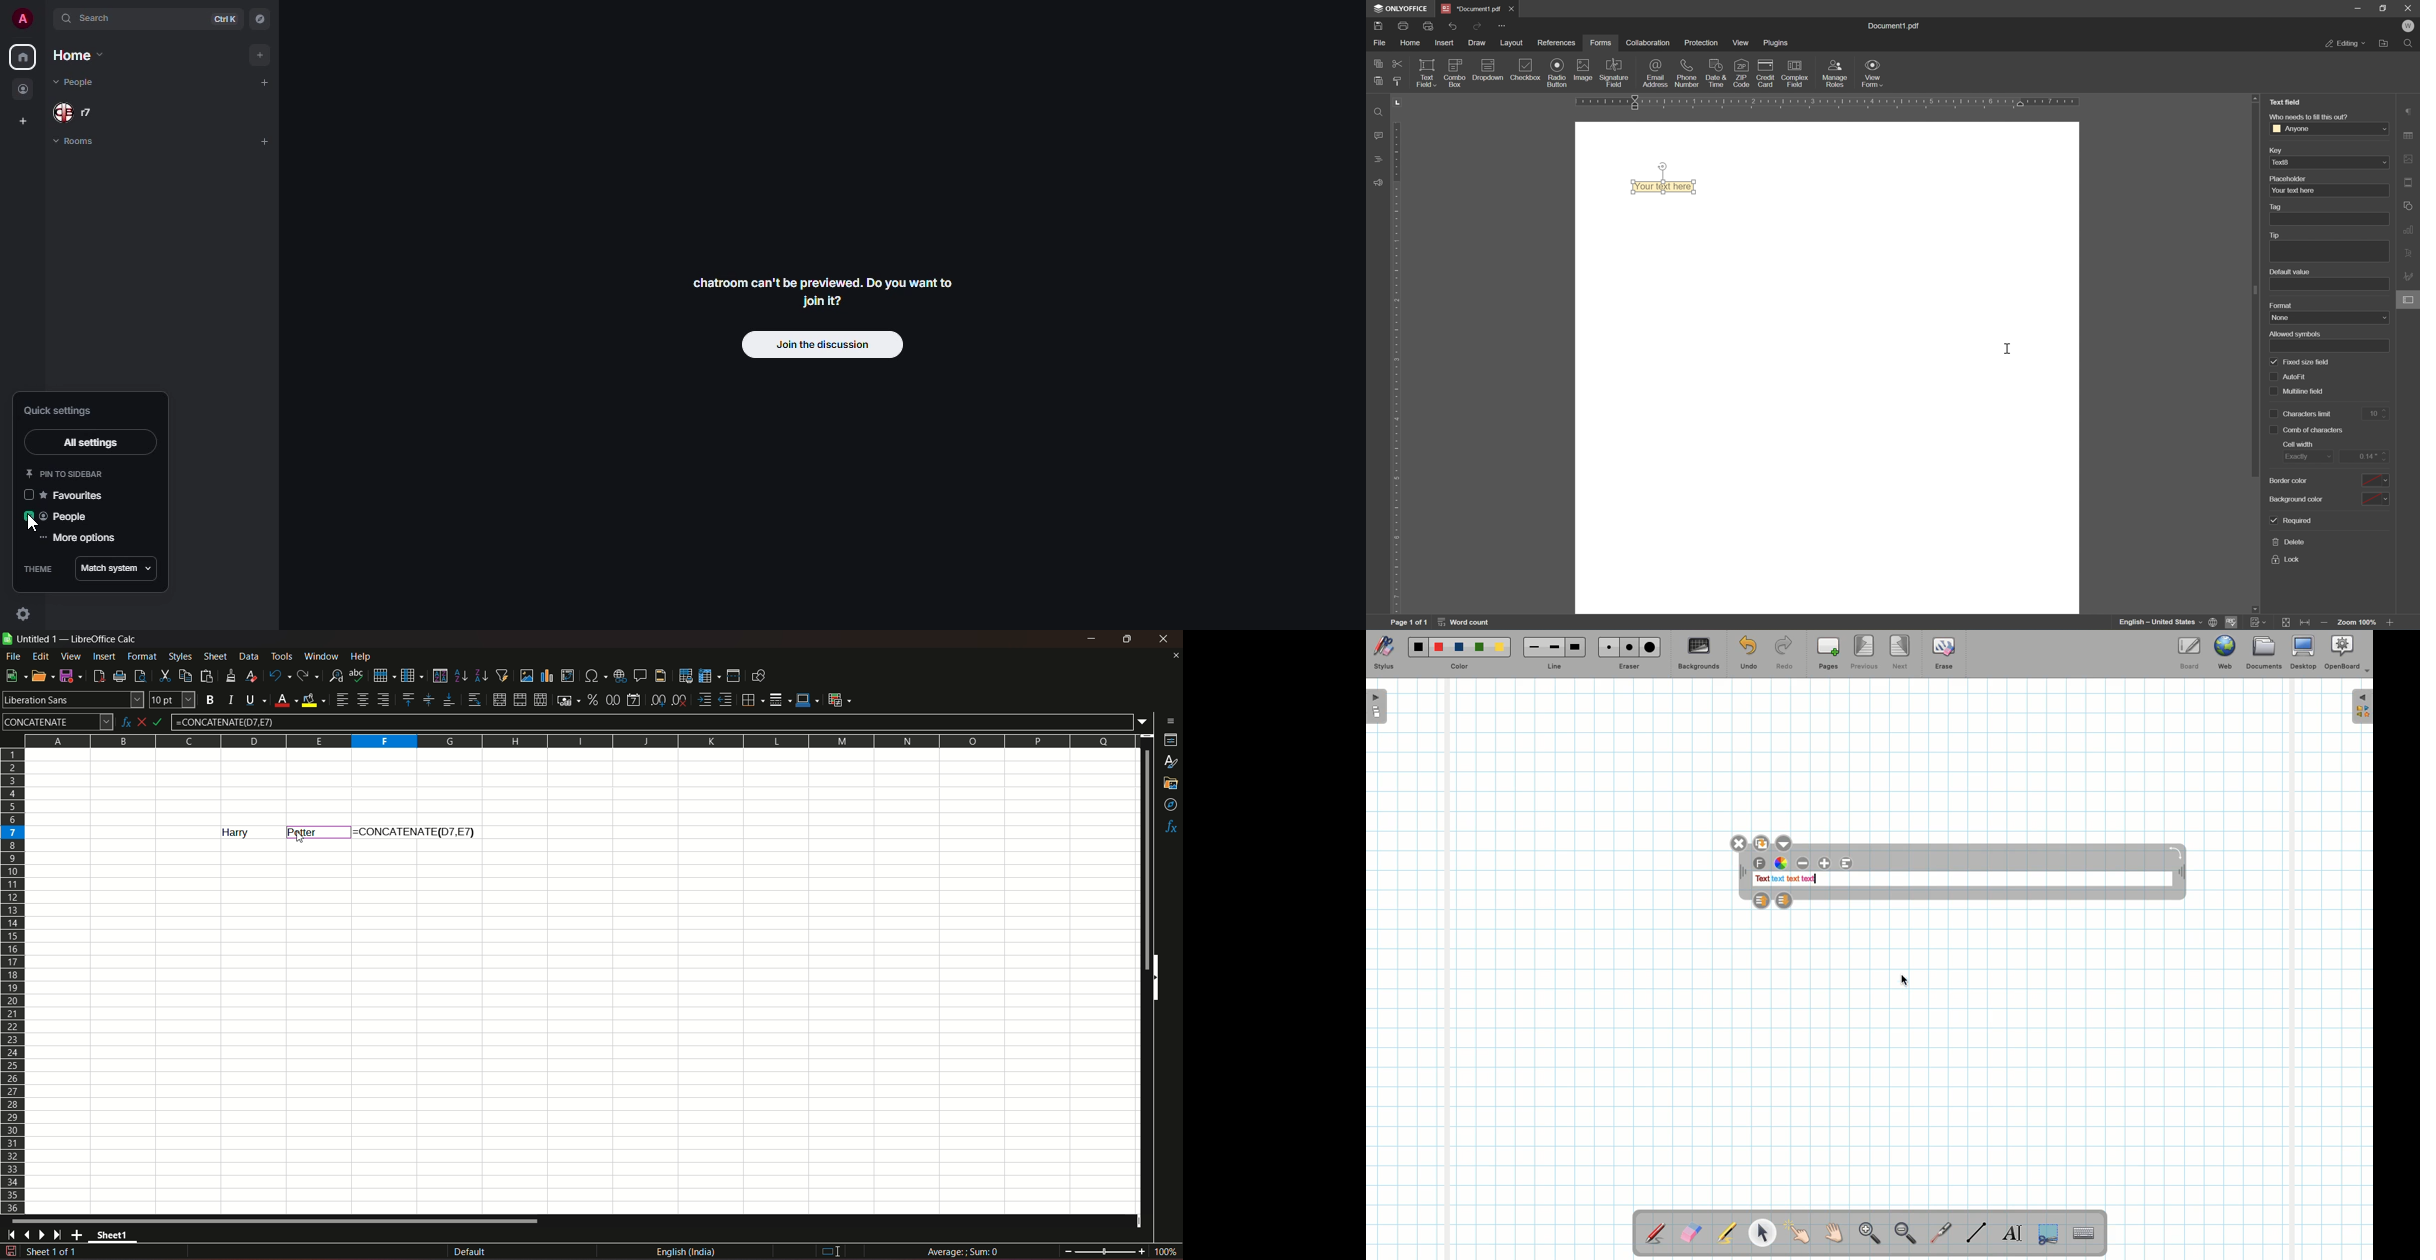 Image resolution: width=2436 pixels, height=1260 pixels. What do you see at coordinates (1478, 77) in the screenshot?
I see `insert fixed text field` at bounding box center [1478, 77].